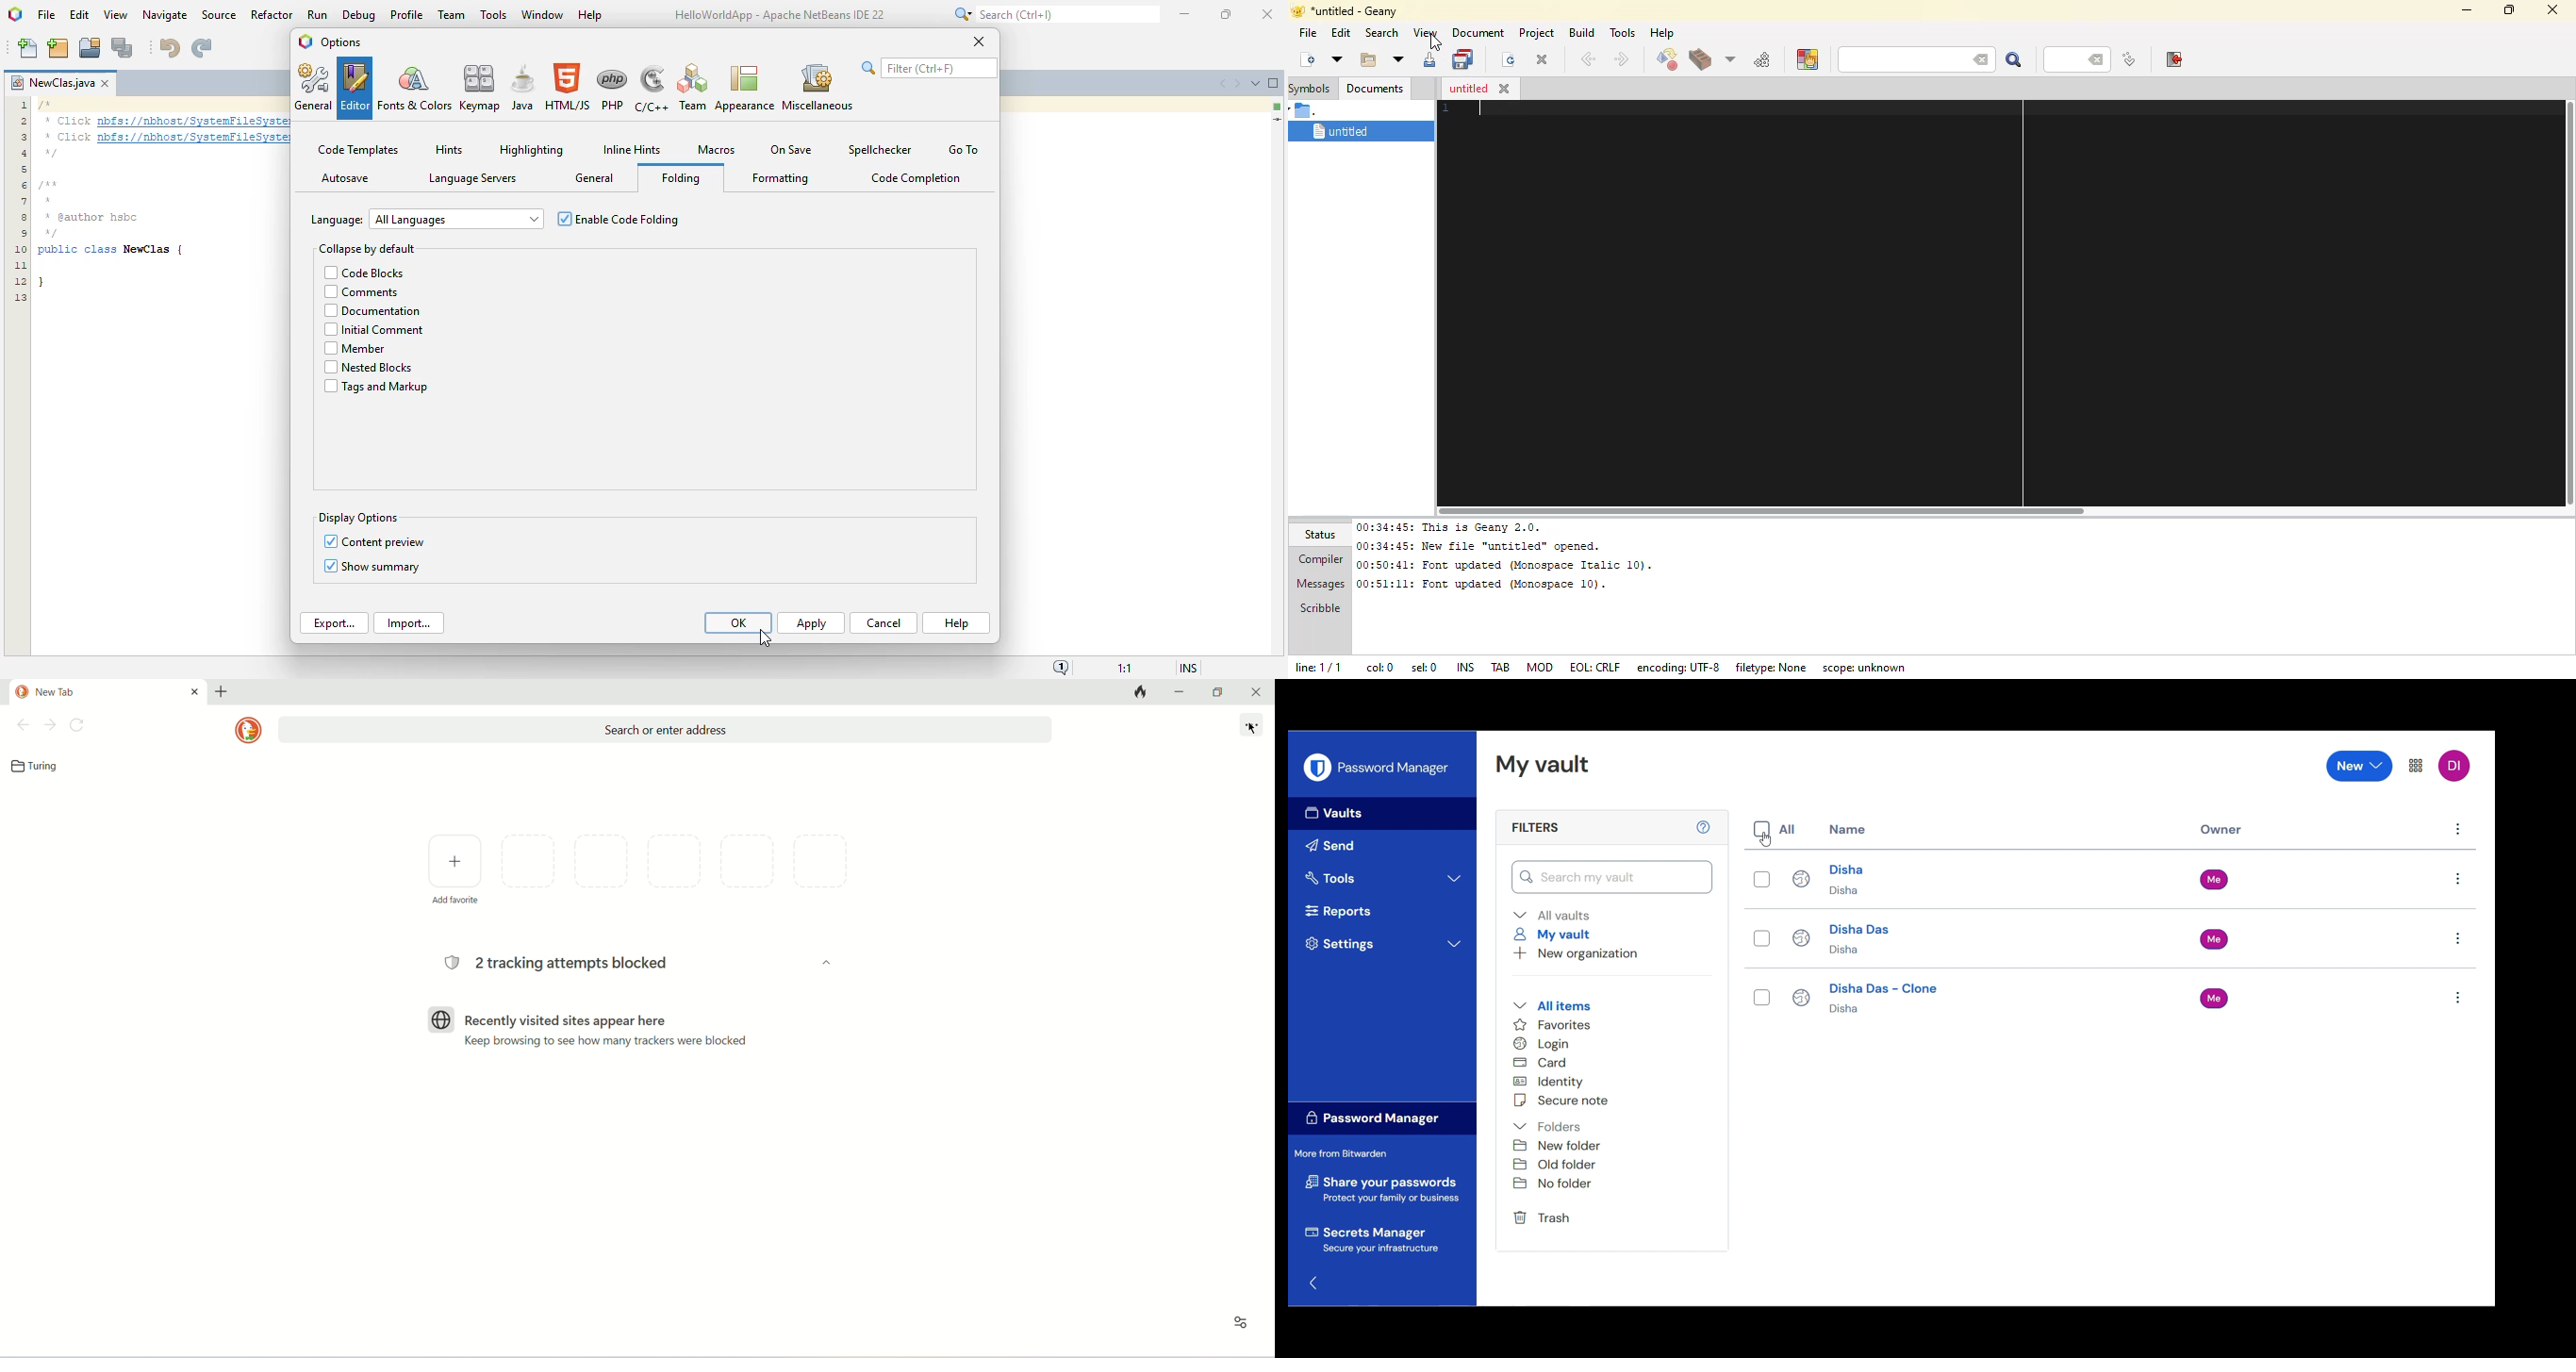  Describe the element at coordinates (1382, 1119) in the screenshot. I see `Password manager` at that location.